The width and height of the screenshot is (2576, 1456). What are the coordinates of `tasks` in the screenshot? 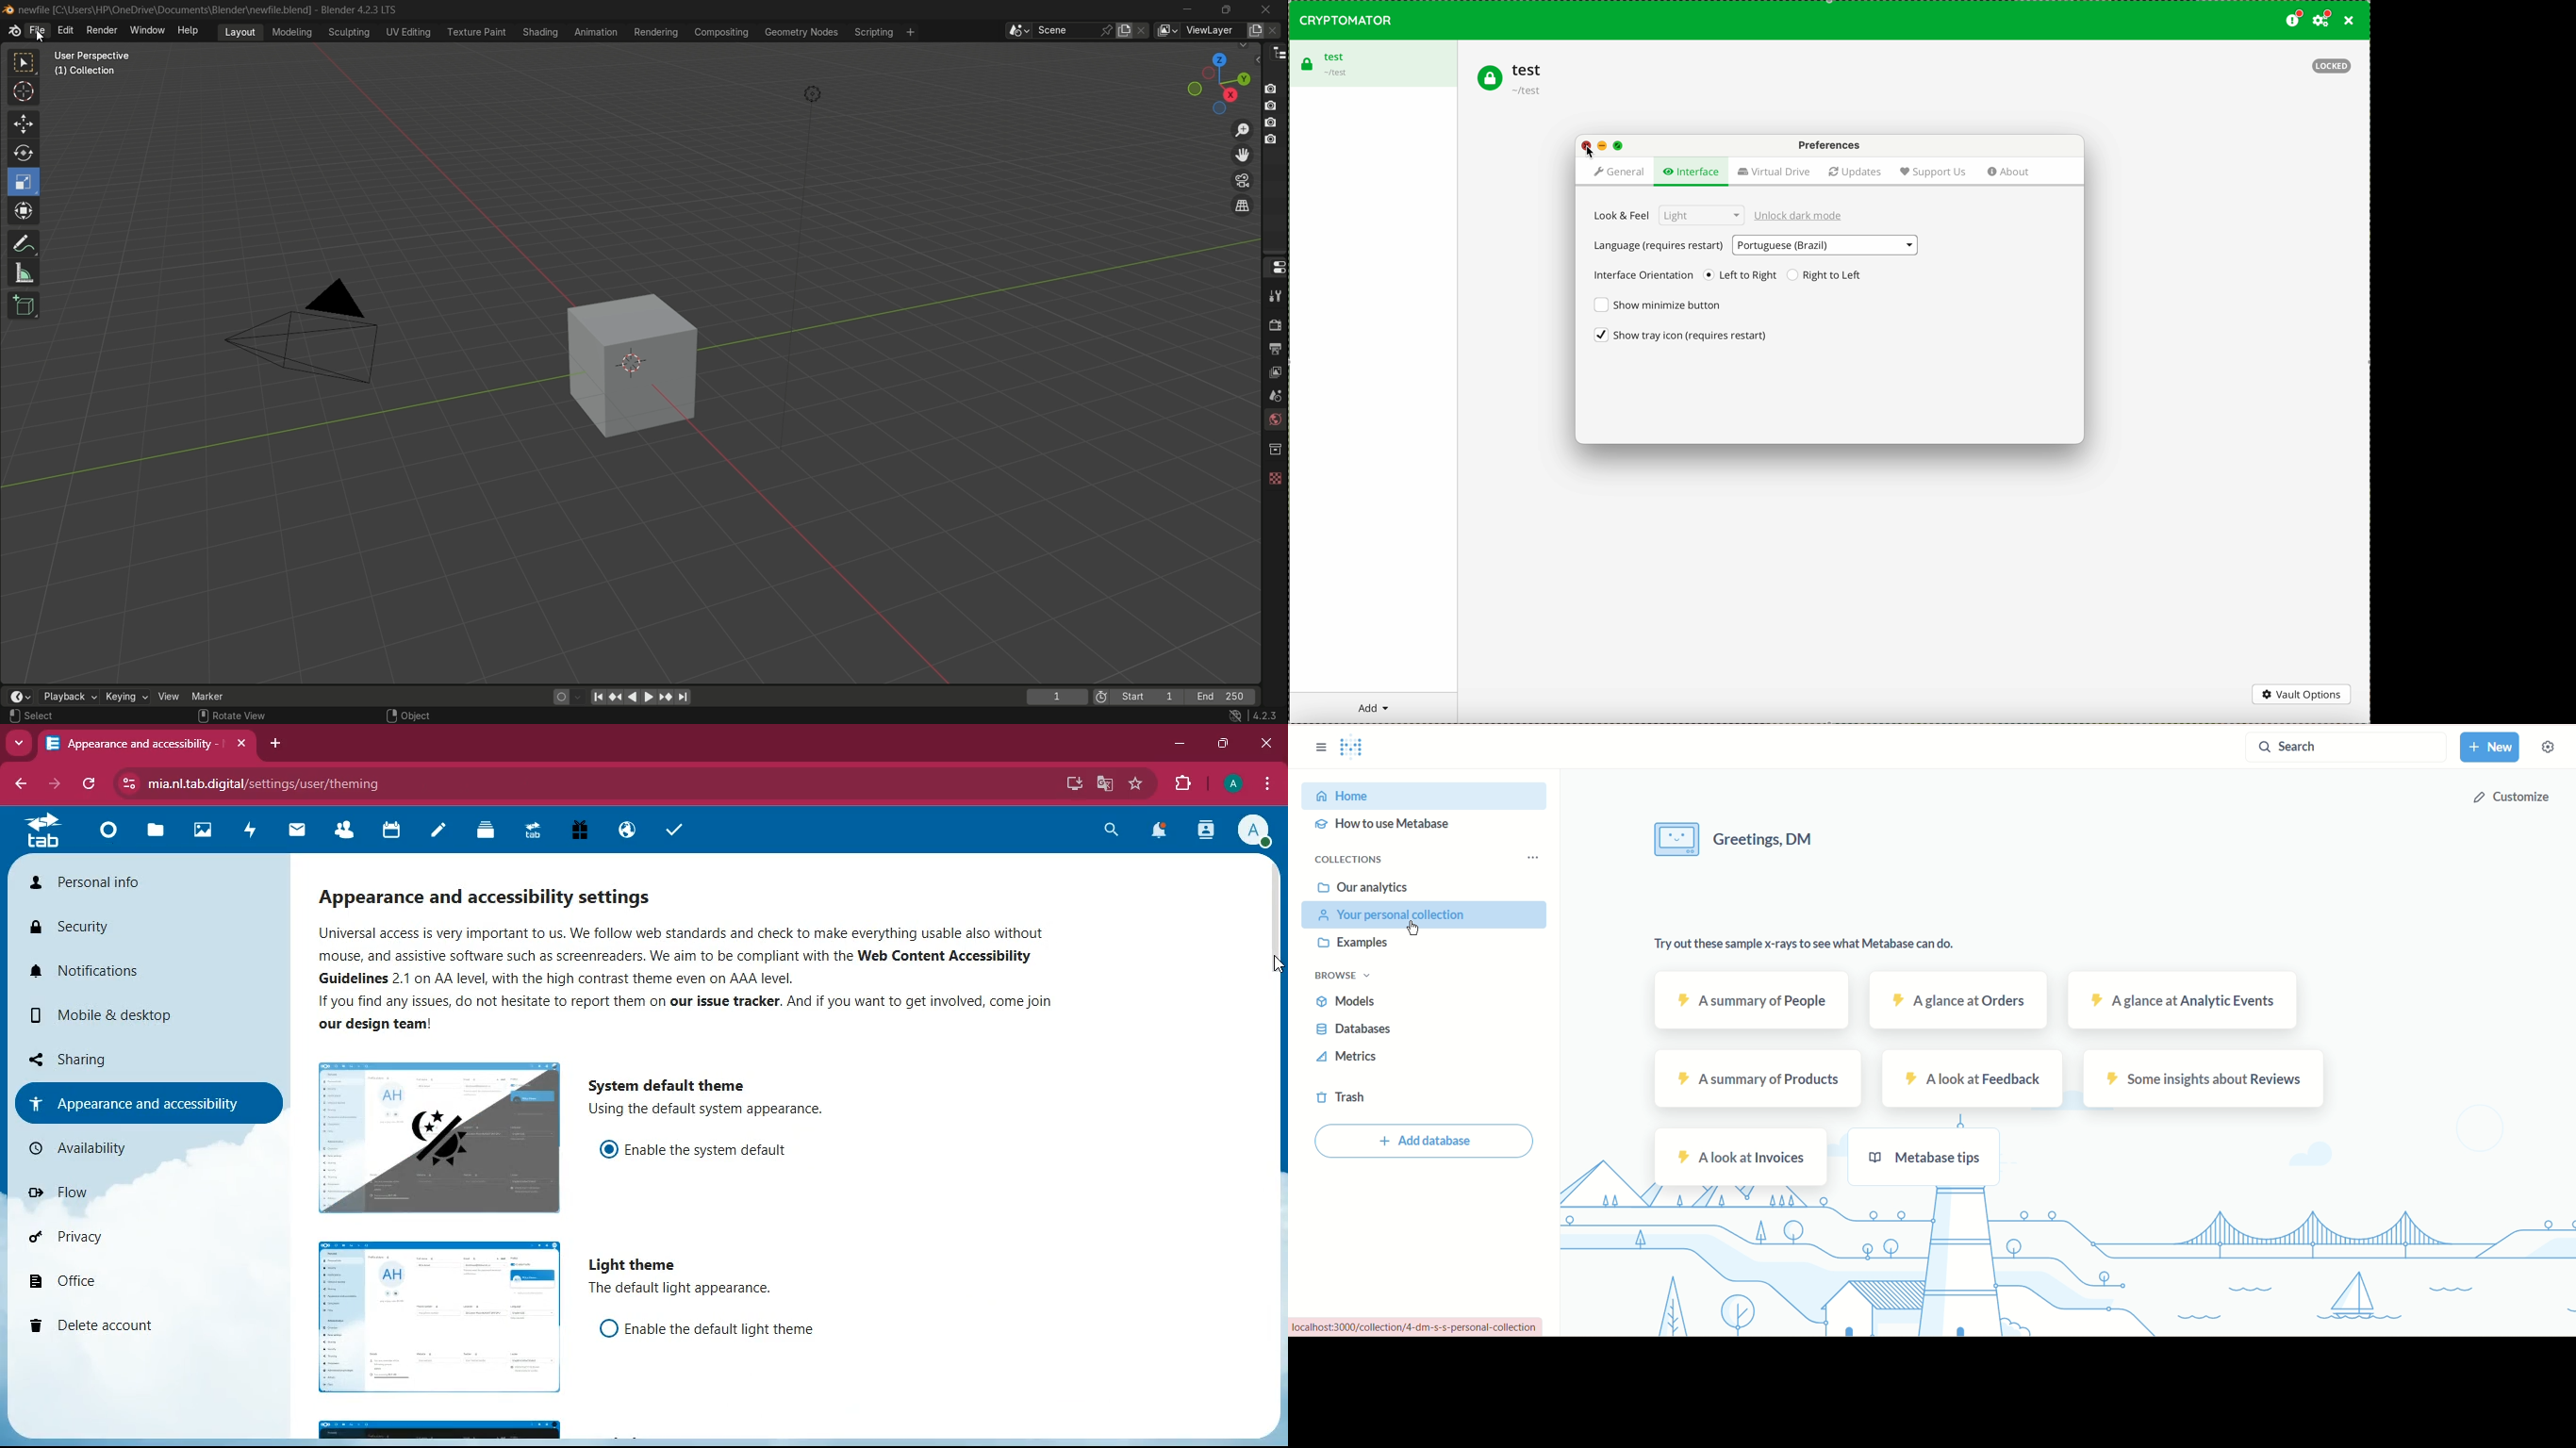 It's located at (682, 831).